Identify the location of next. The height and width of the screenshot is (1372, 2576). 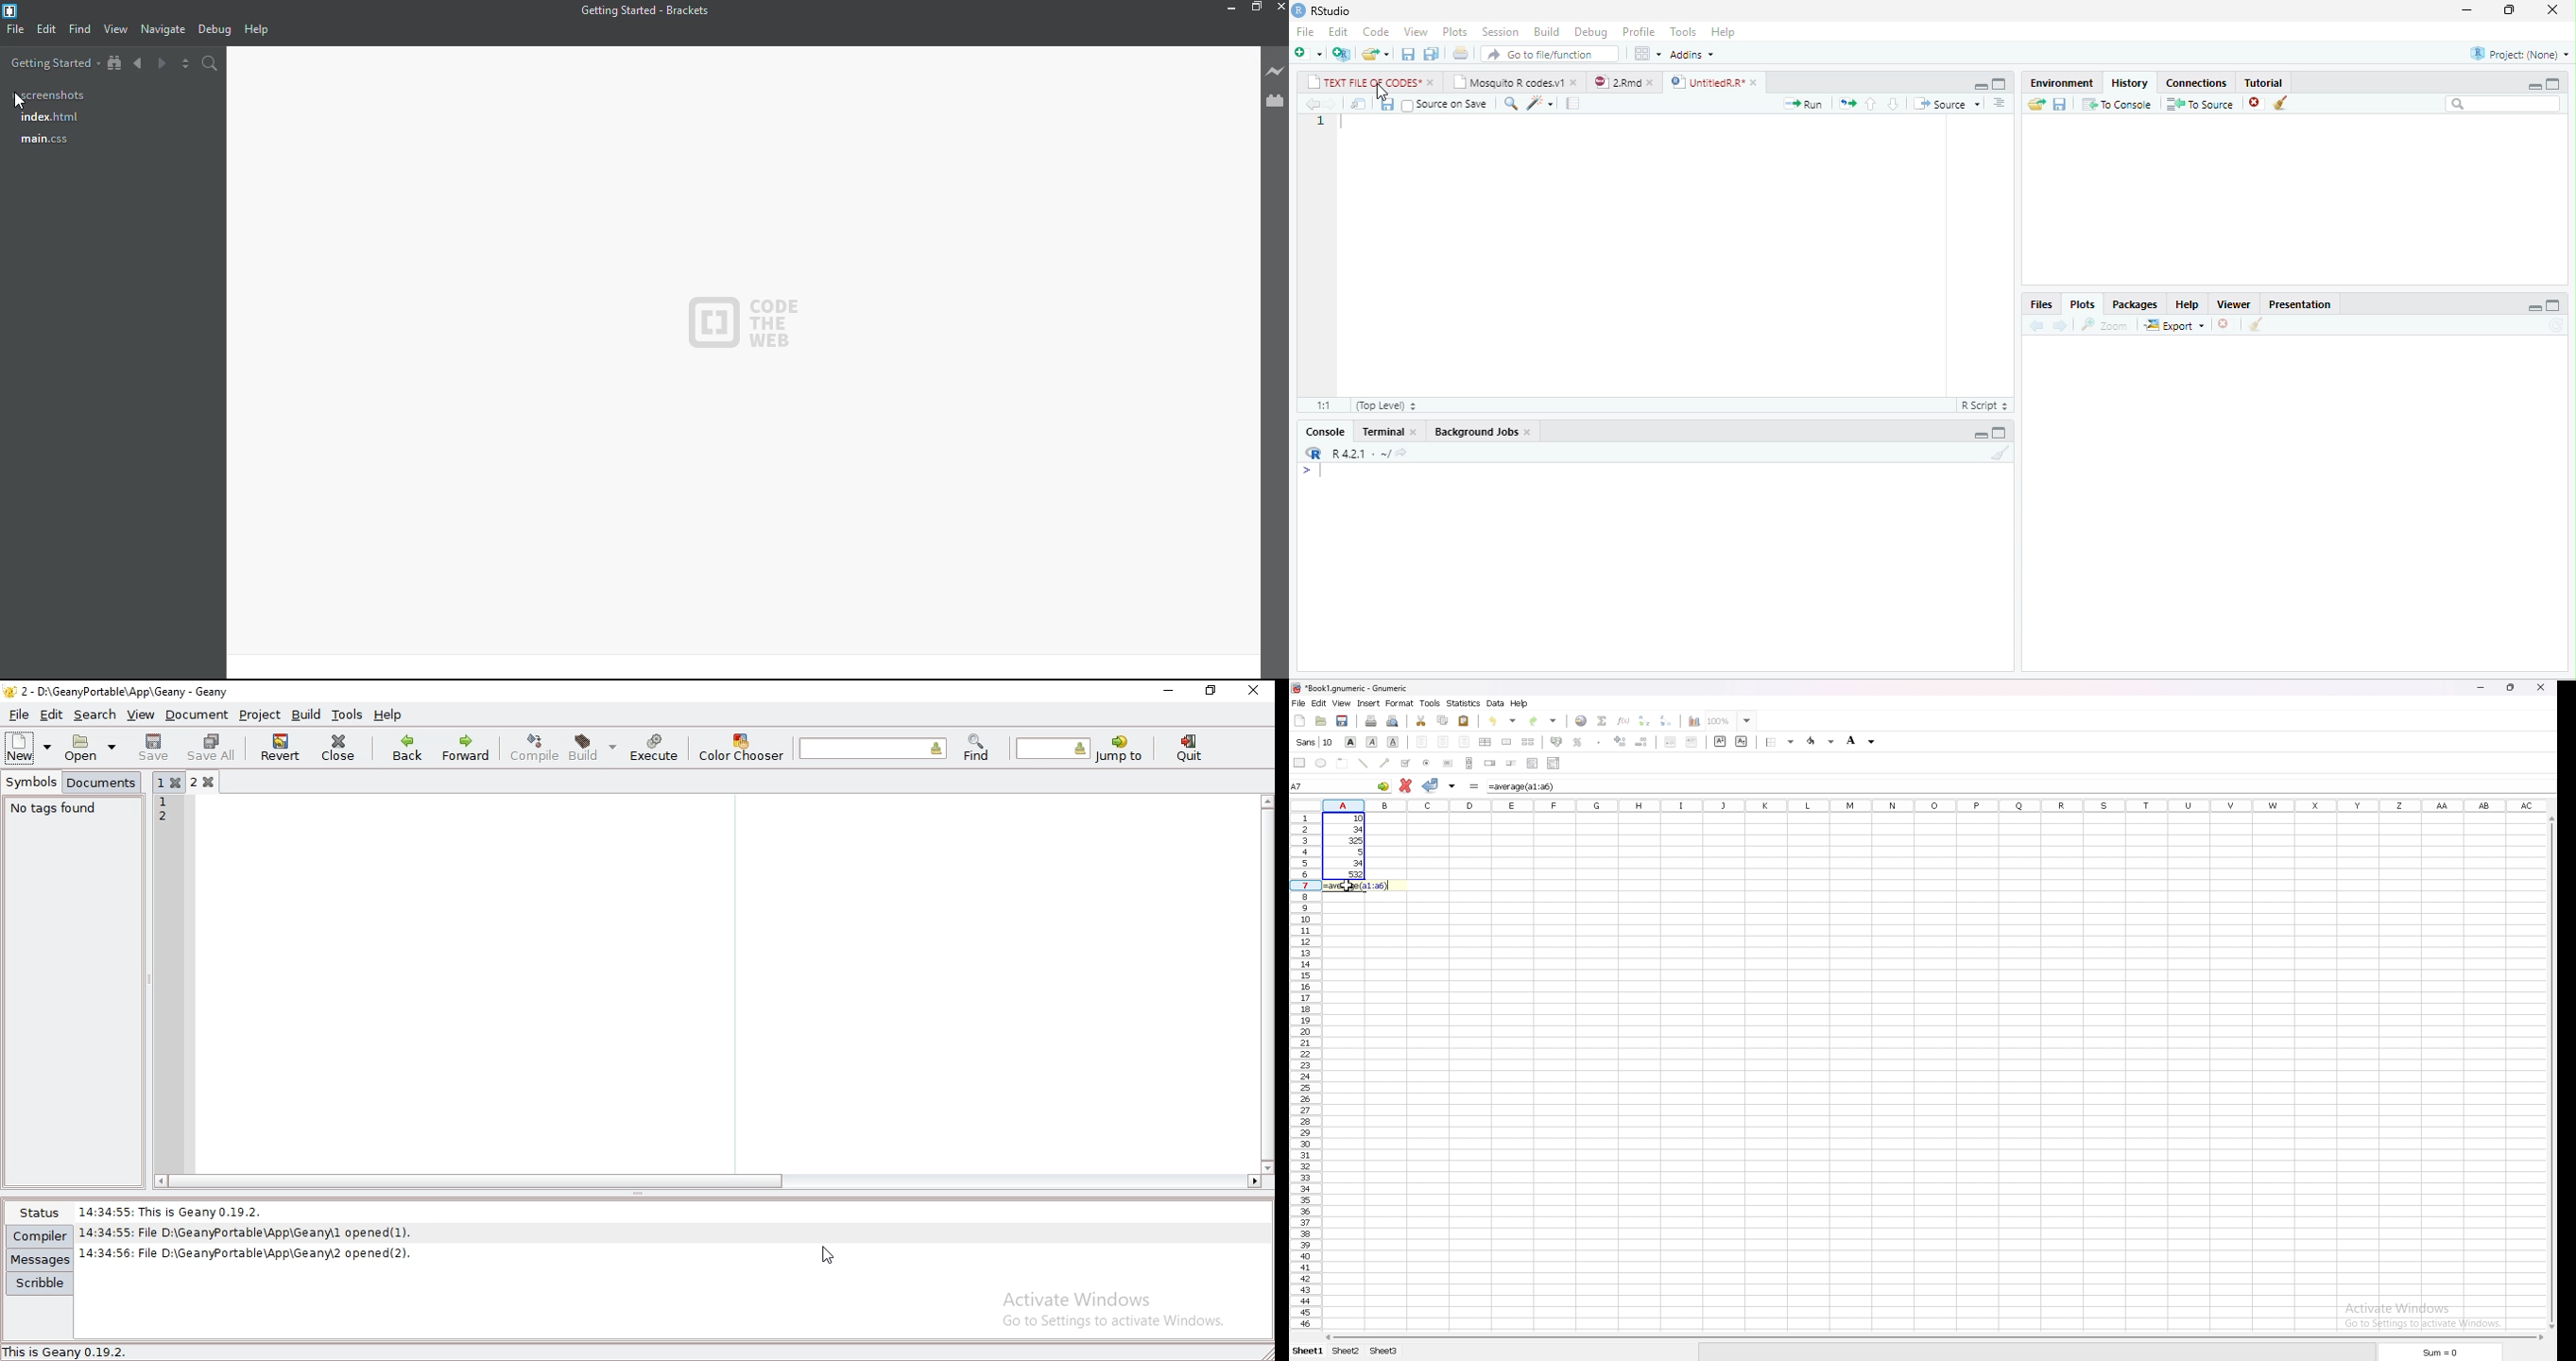
(161, 63).